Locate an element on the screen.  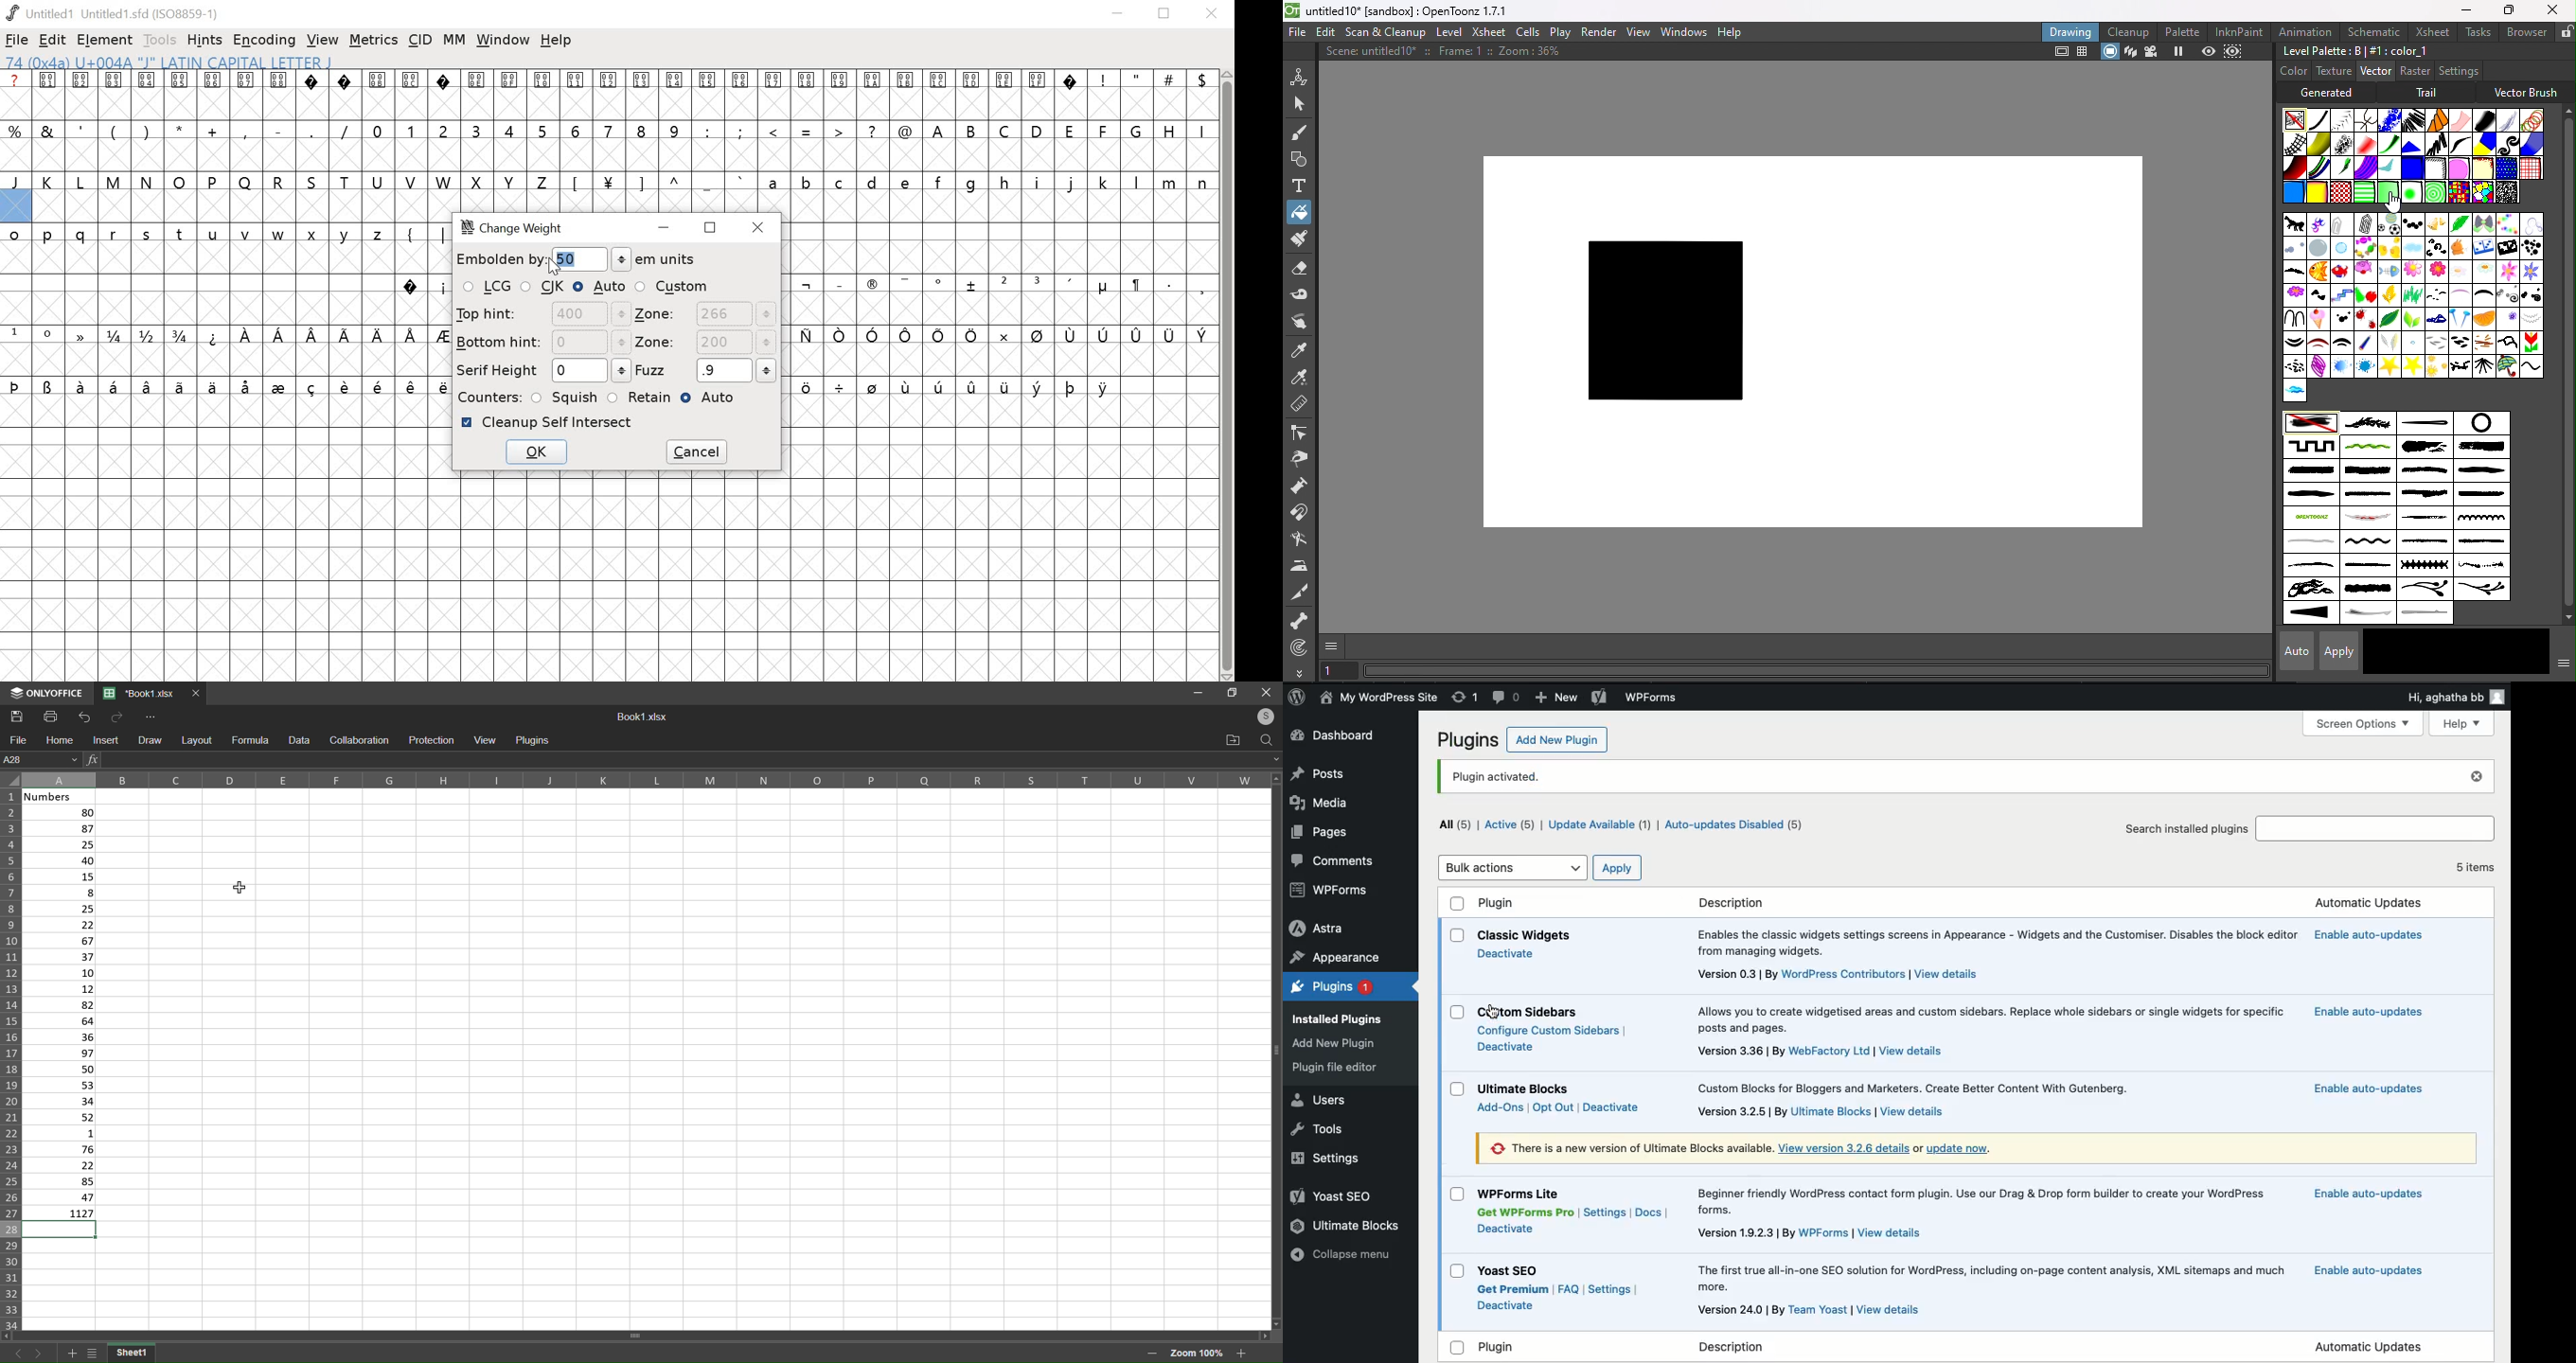
version is located at coordinates (1741, 1311).